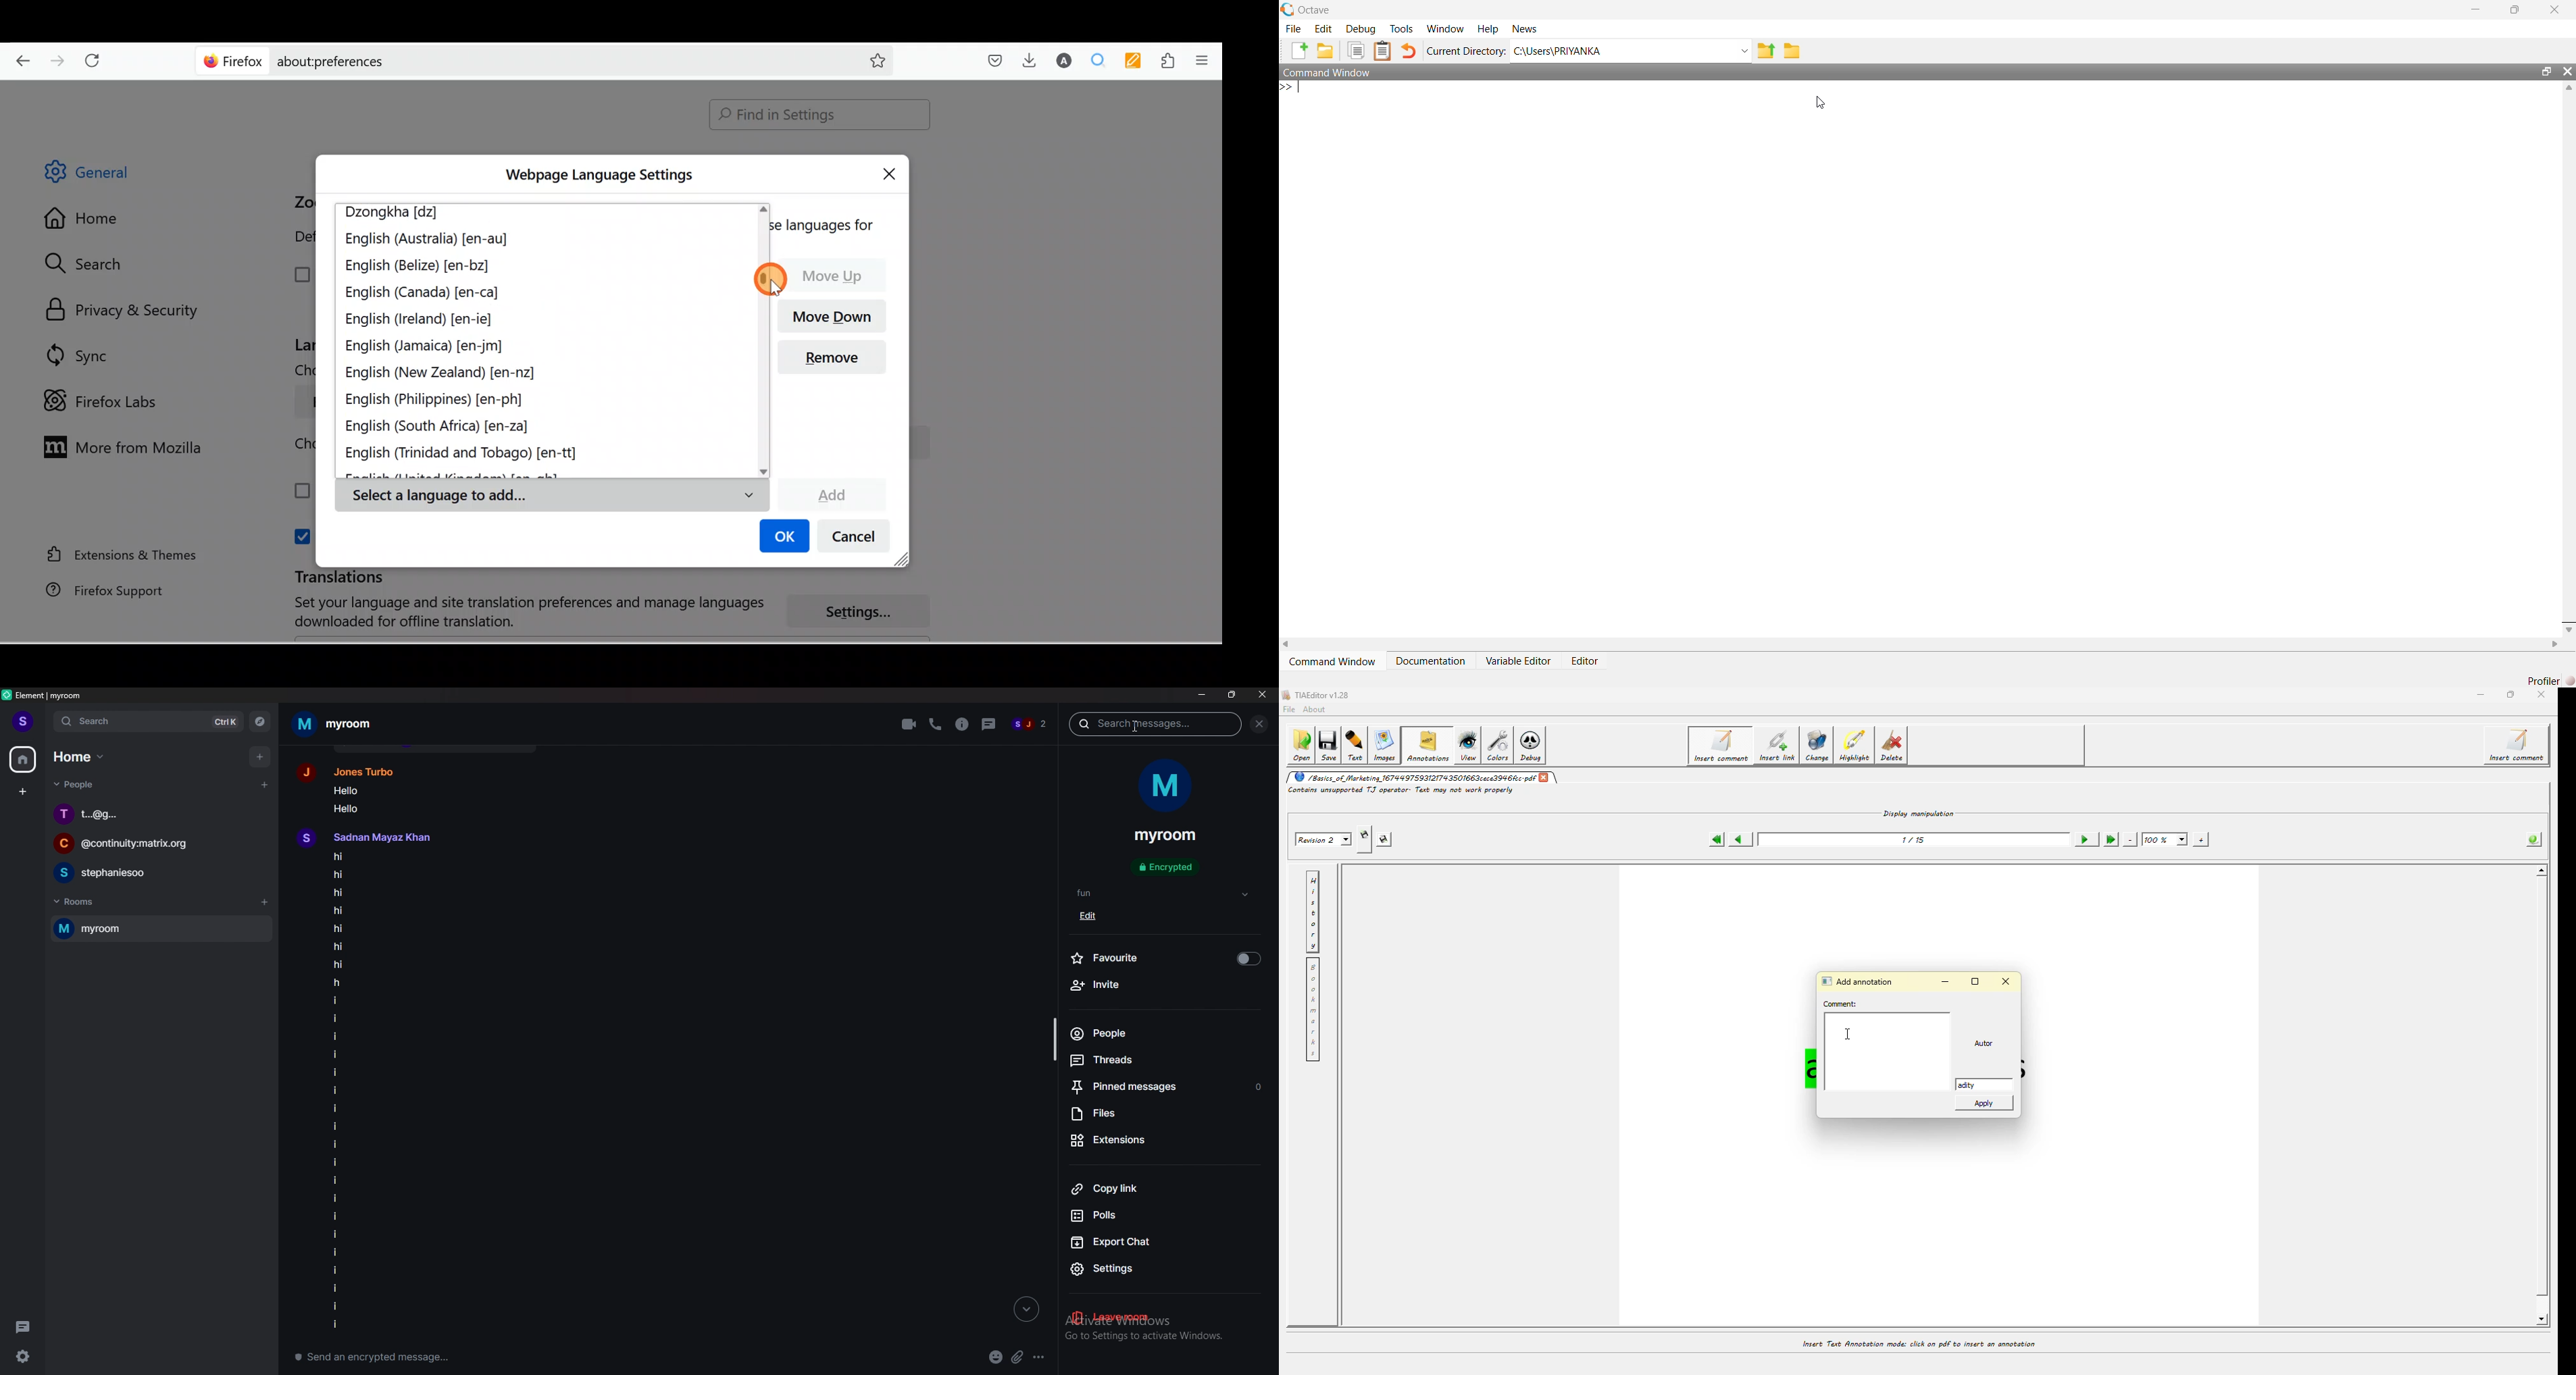  What do you see at coordinates (597, 175) in the screenshot?
I see `Webpage Language settings` at bounding box center [597, 175].